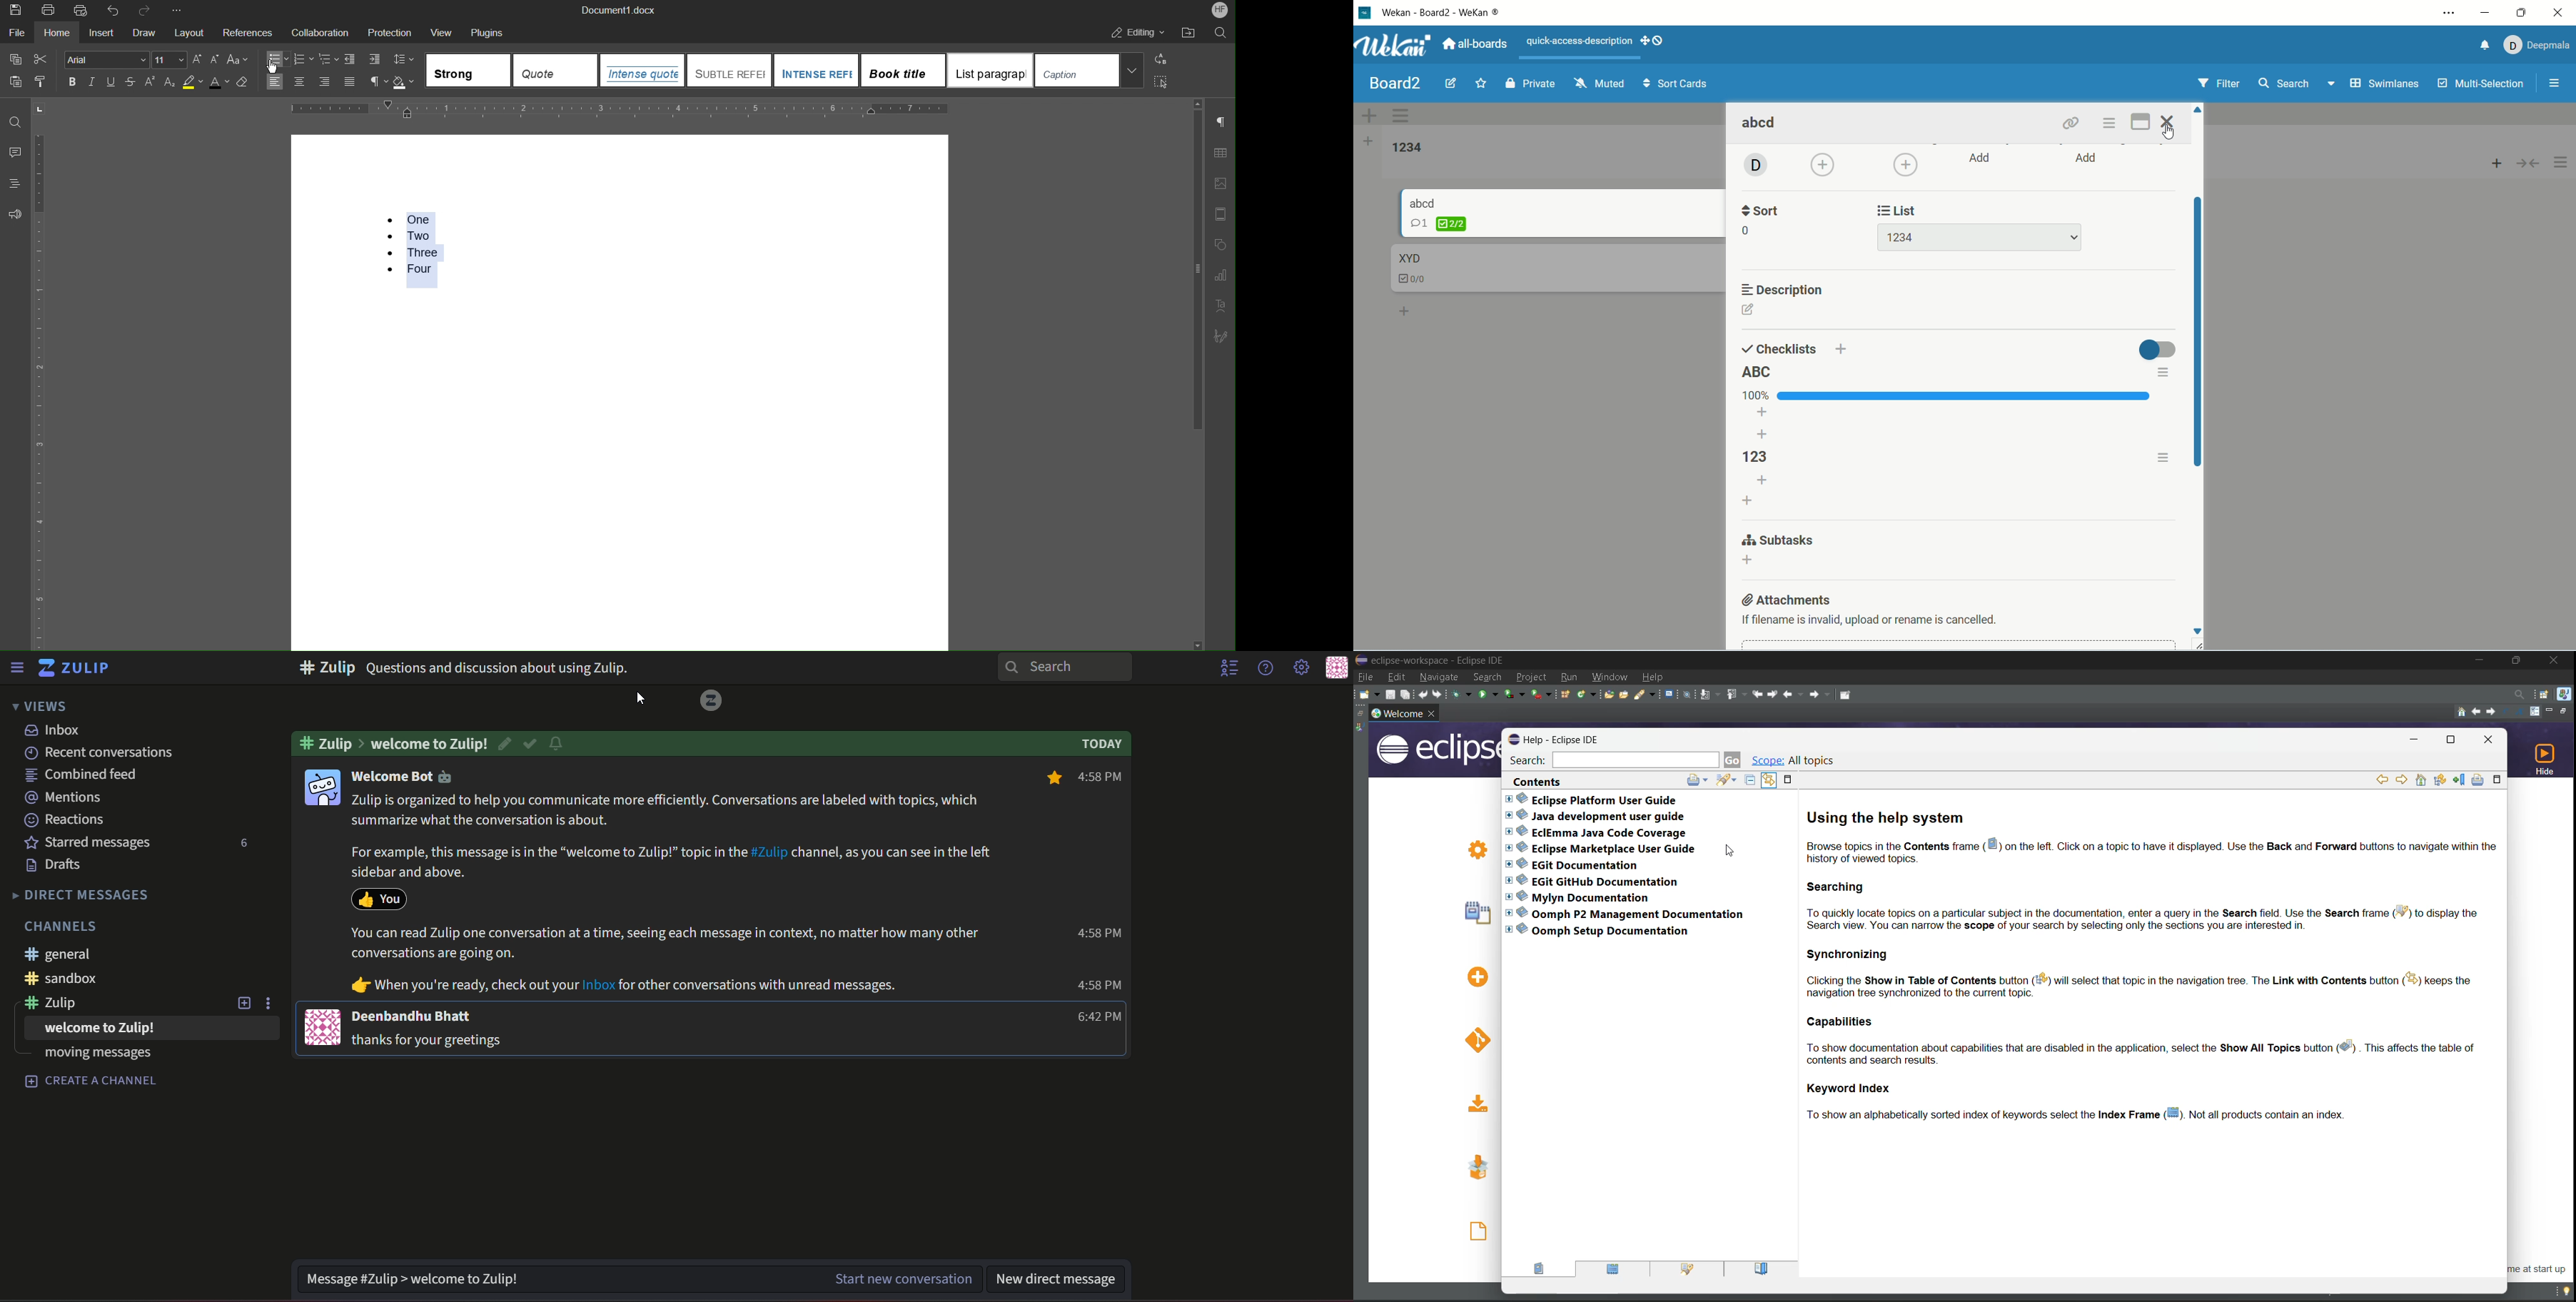 This screenshot has height=1316, width=2576. Describe the element at coordinates (2565, 694) in the screenshot. I see `java` at that location.